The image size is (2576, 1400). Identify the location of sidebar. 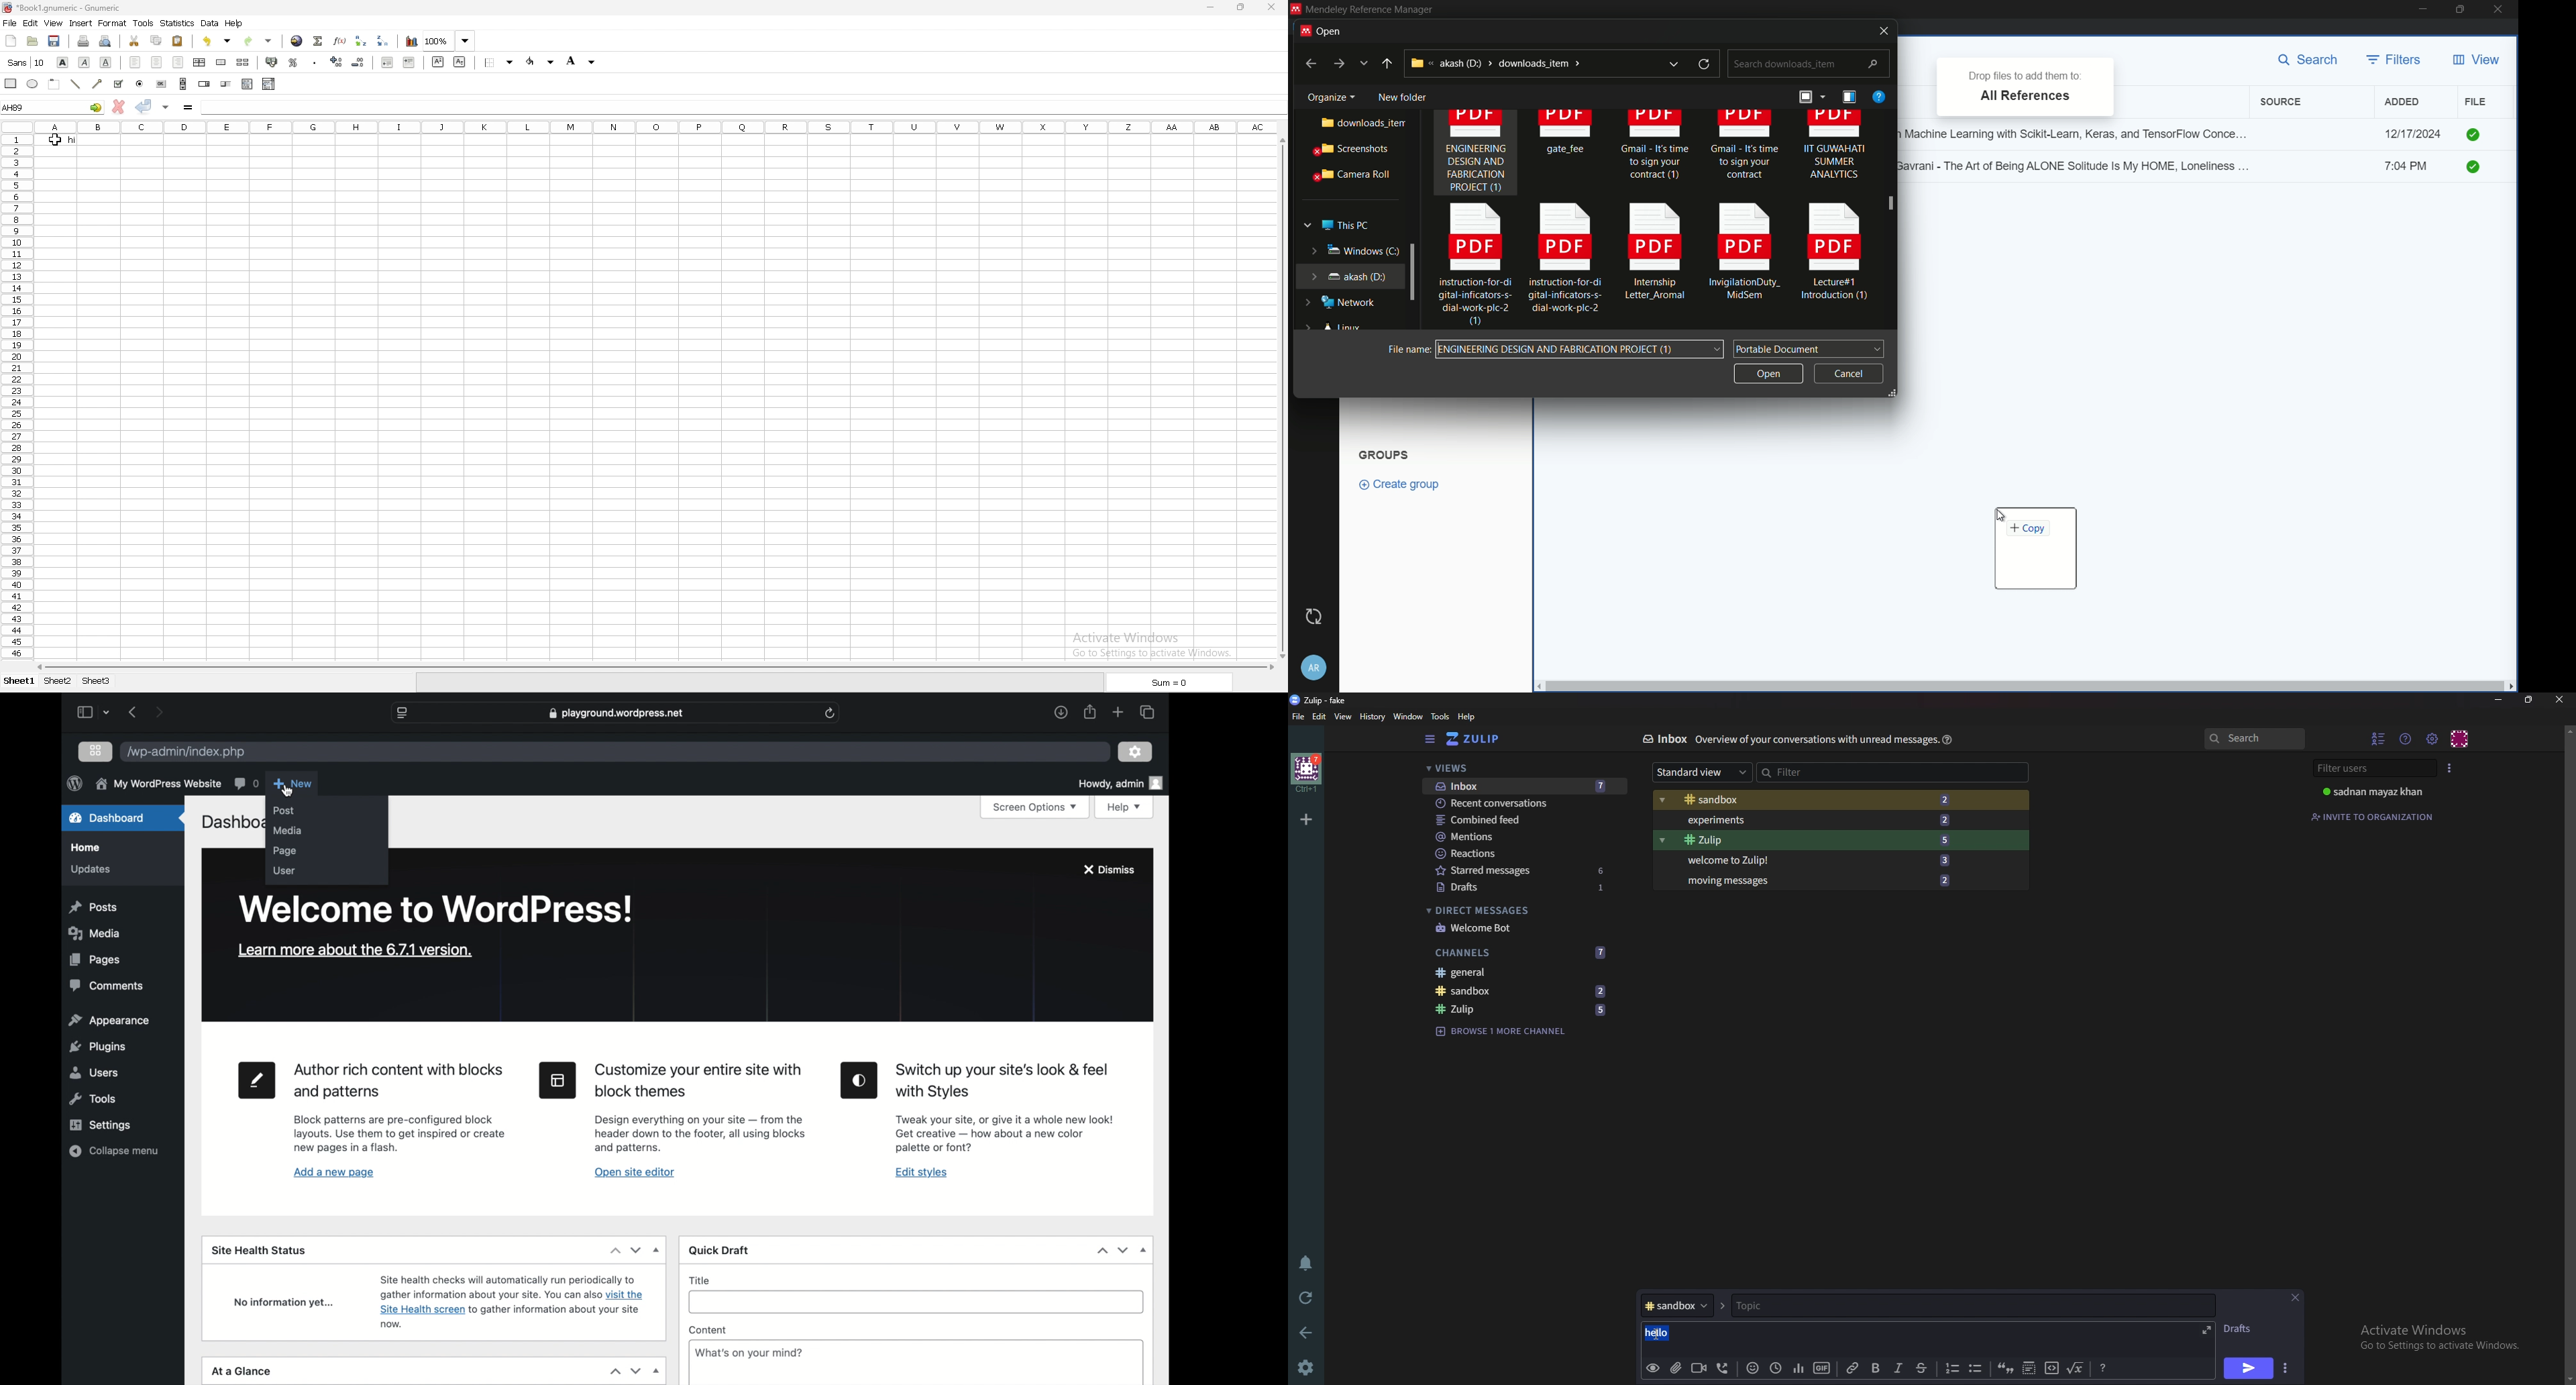
(84, 712).